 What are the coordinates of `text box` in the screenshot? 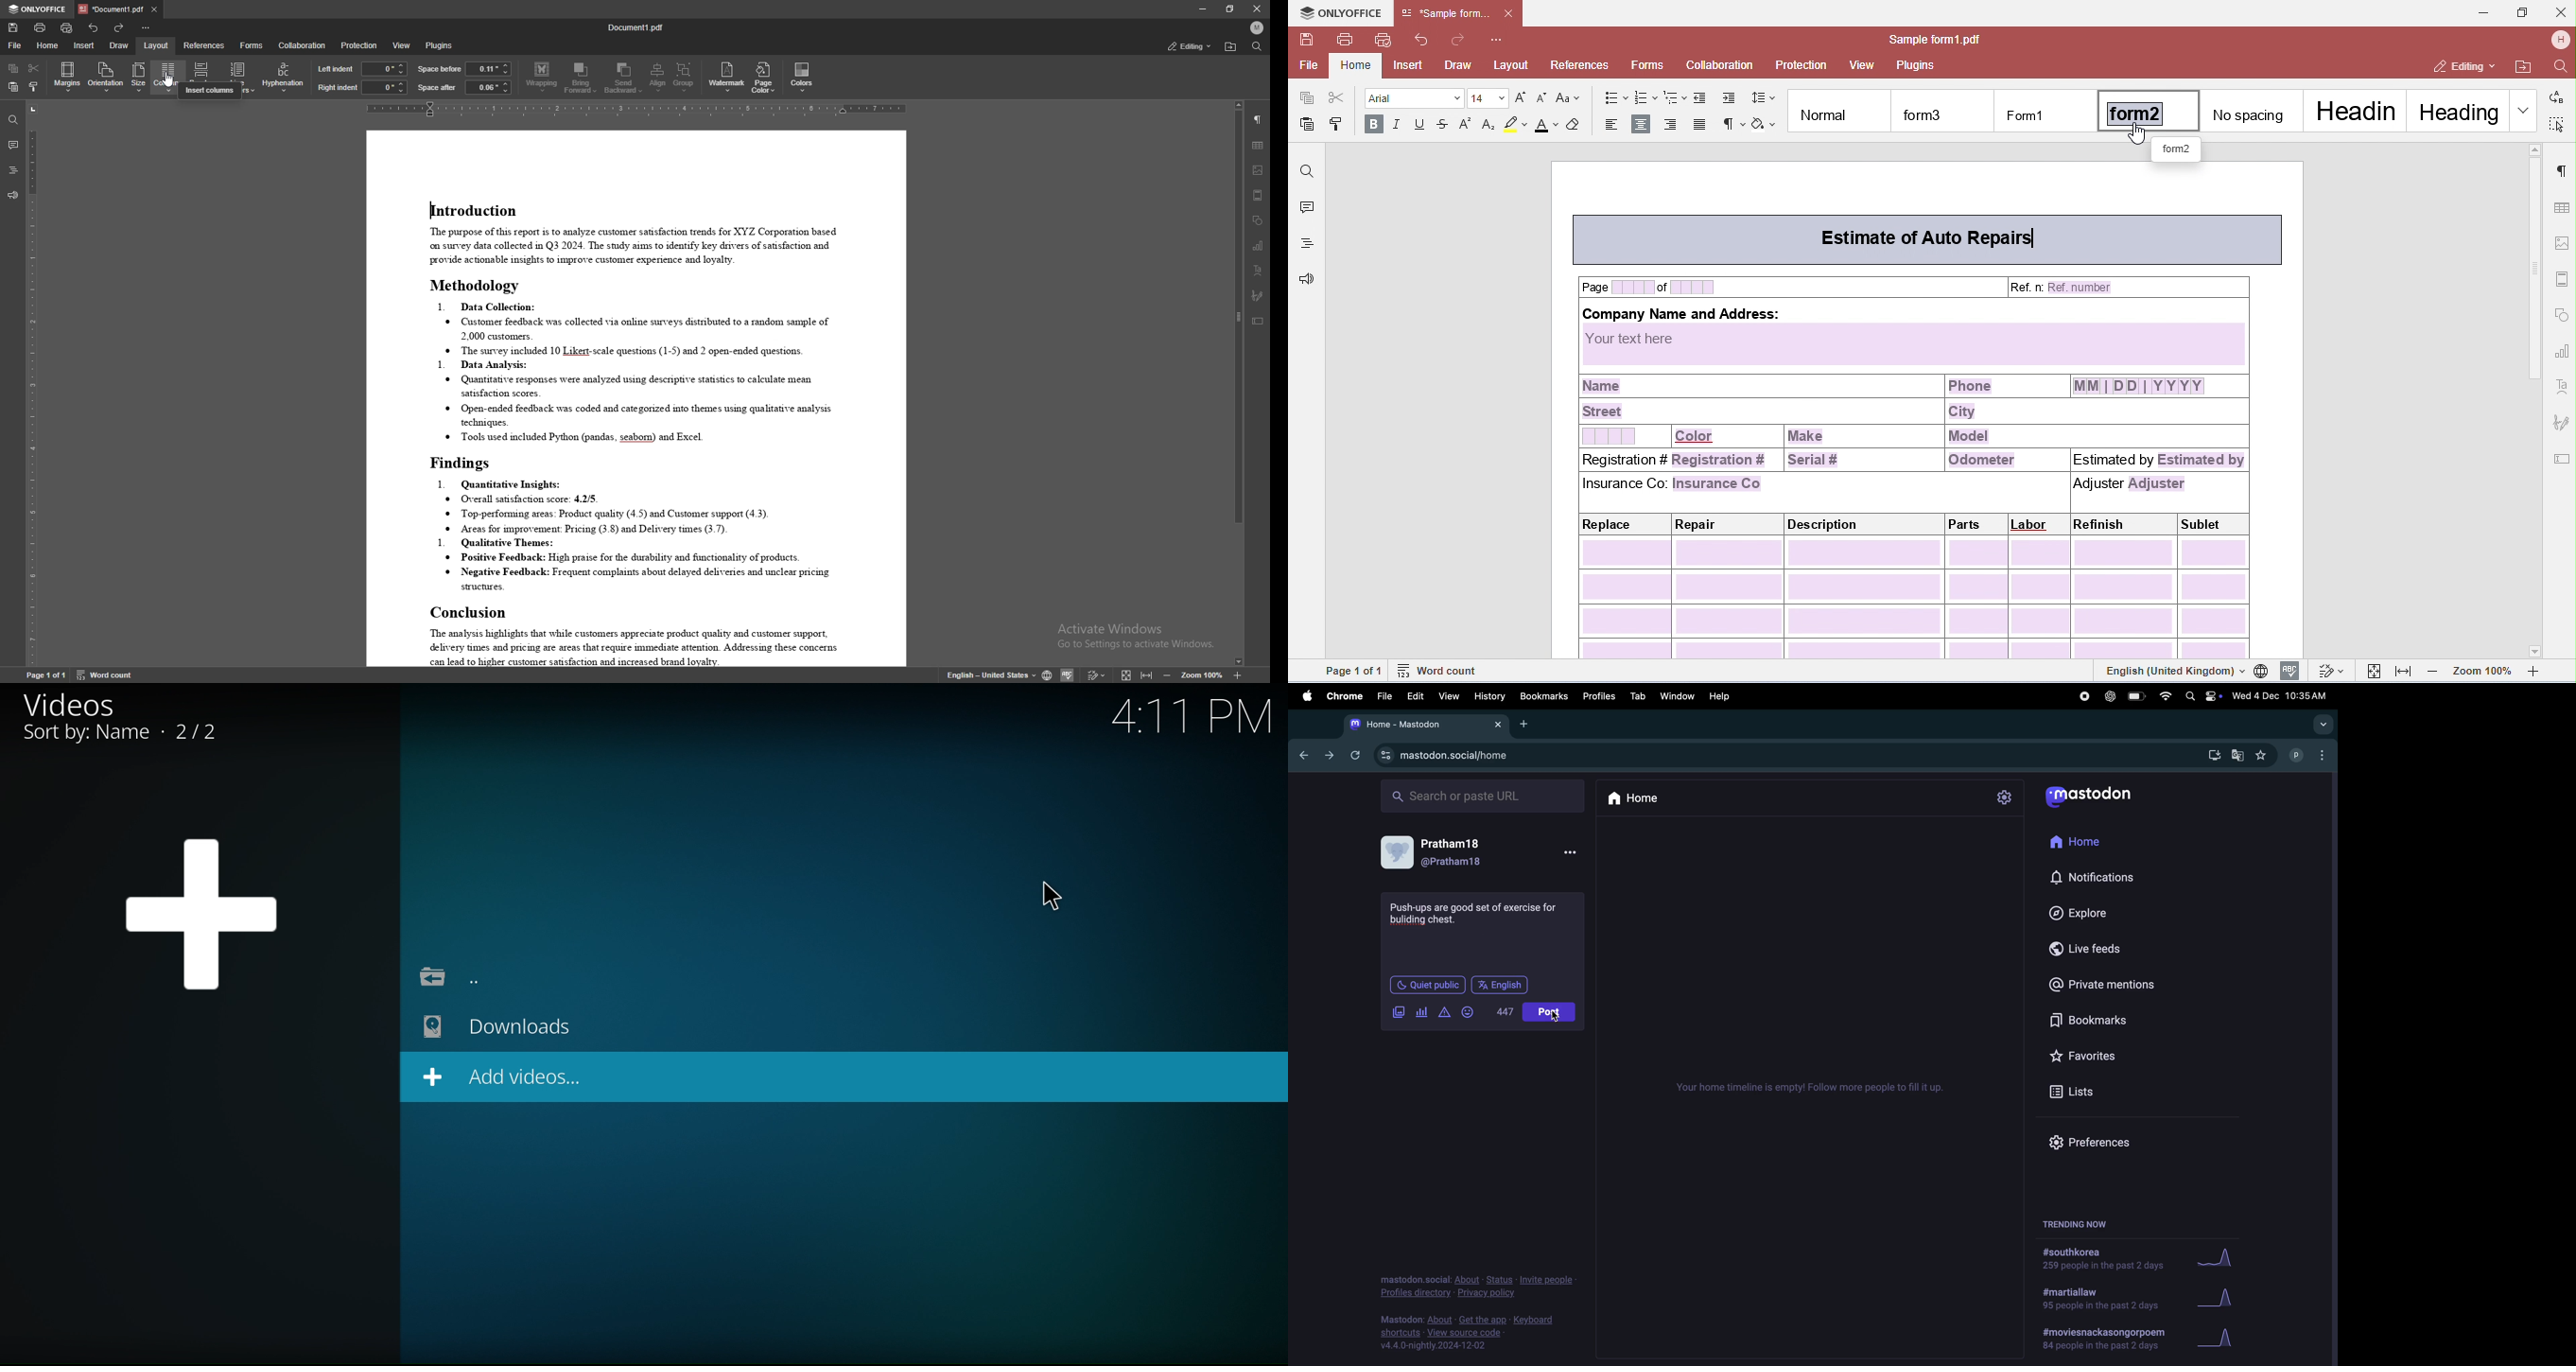 It's located at (1259, 321).